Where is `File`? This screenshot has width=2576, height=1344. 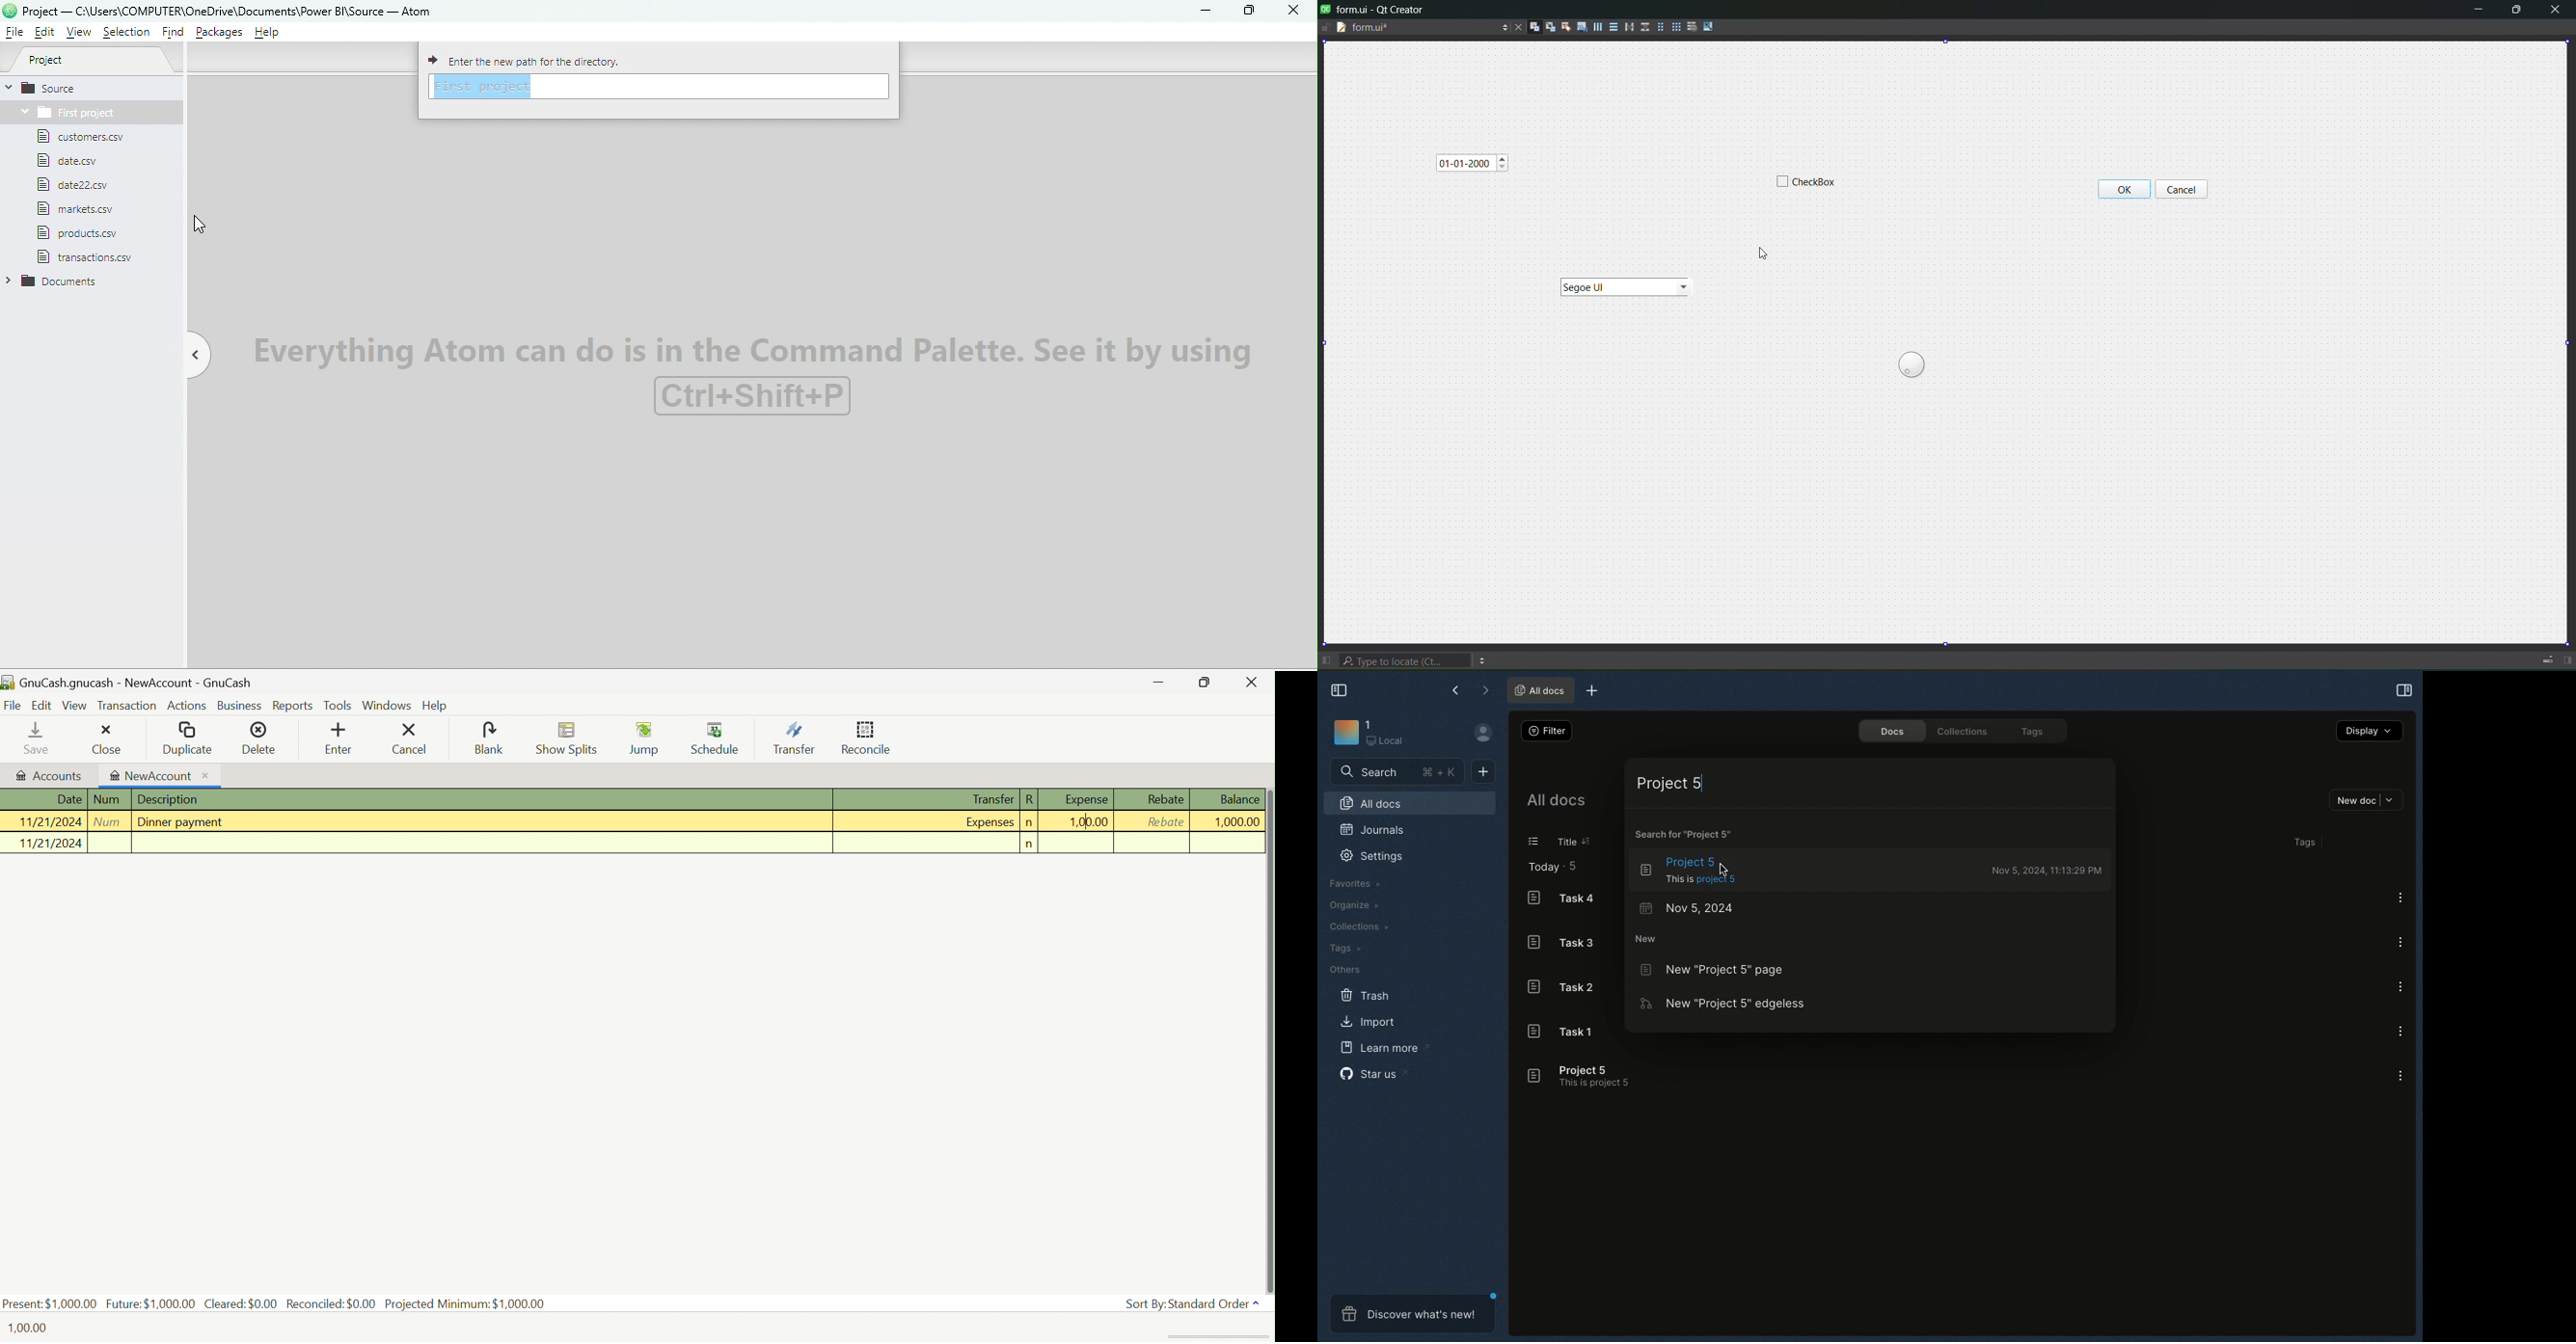 File is located at coordinates (14, 33).